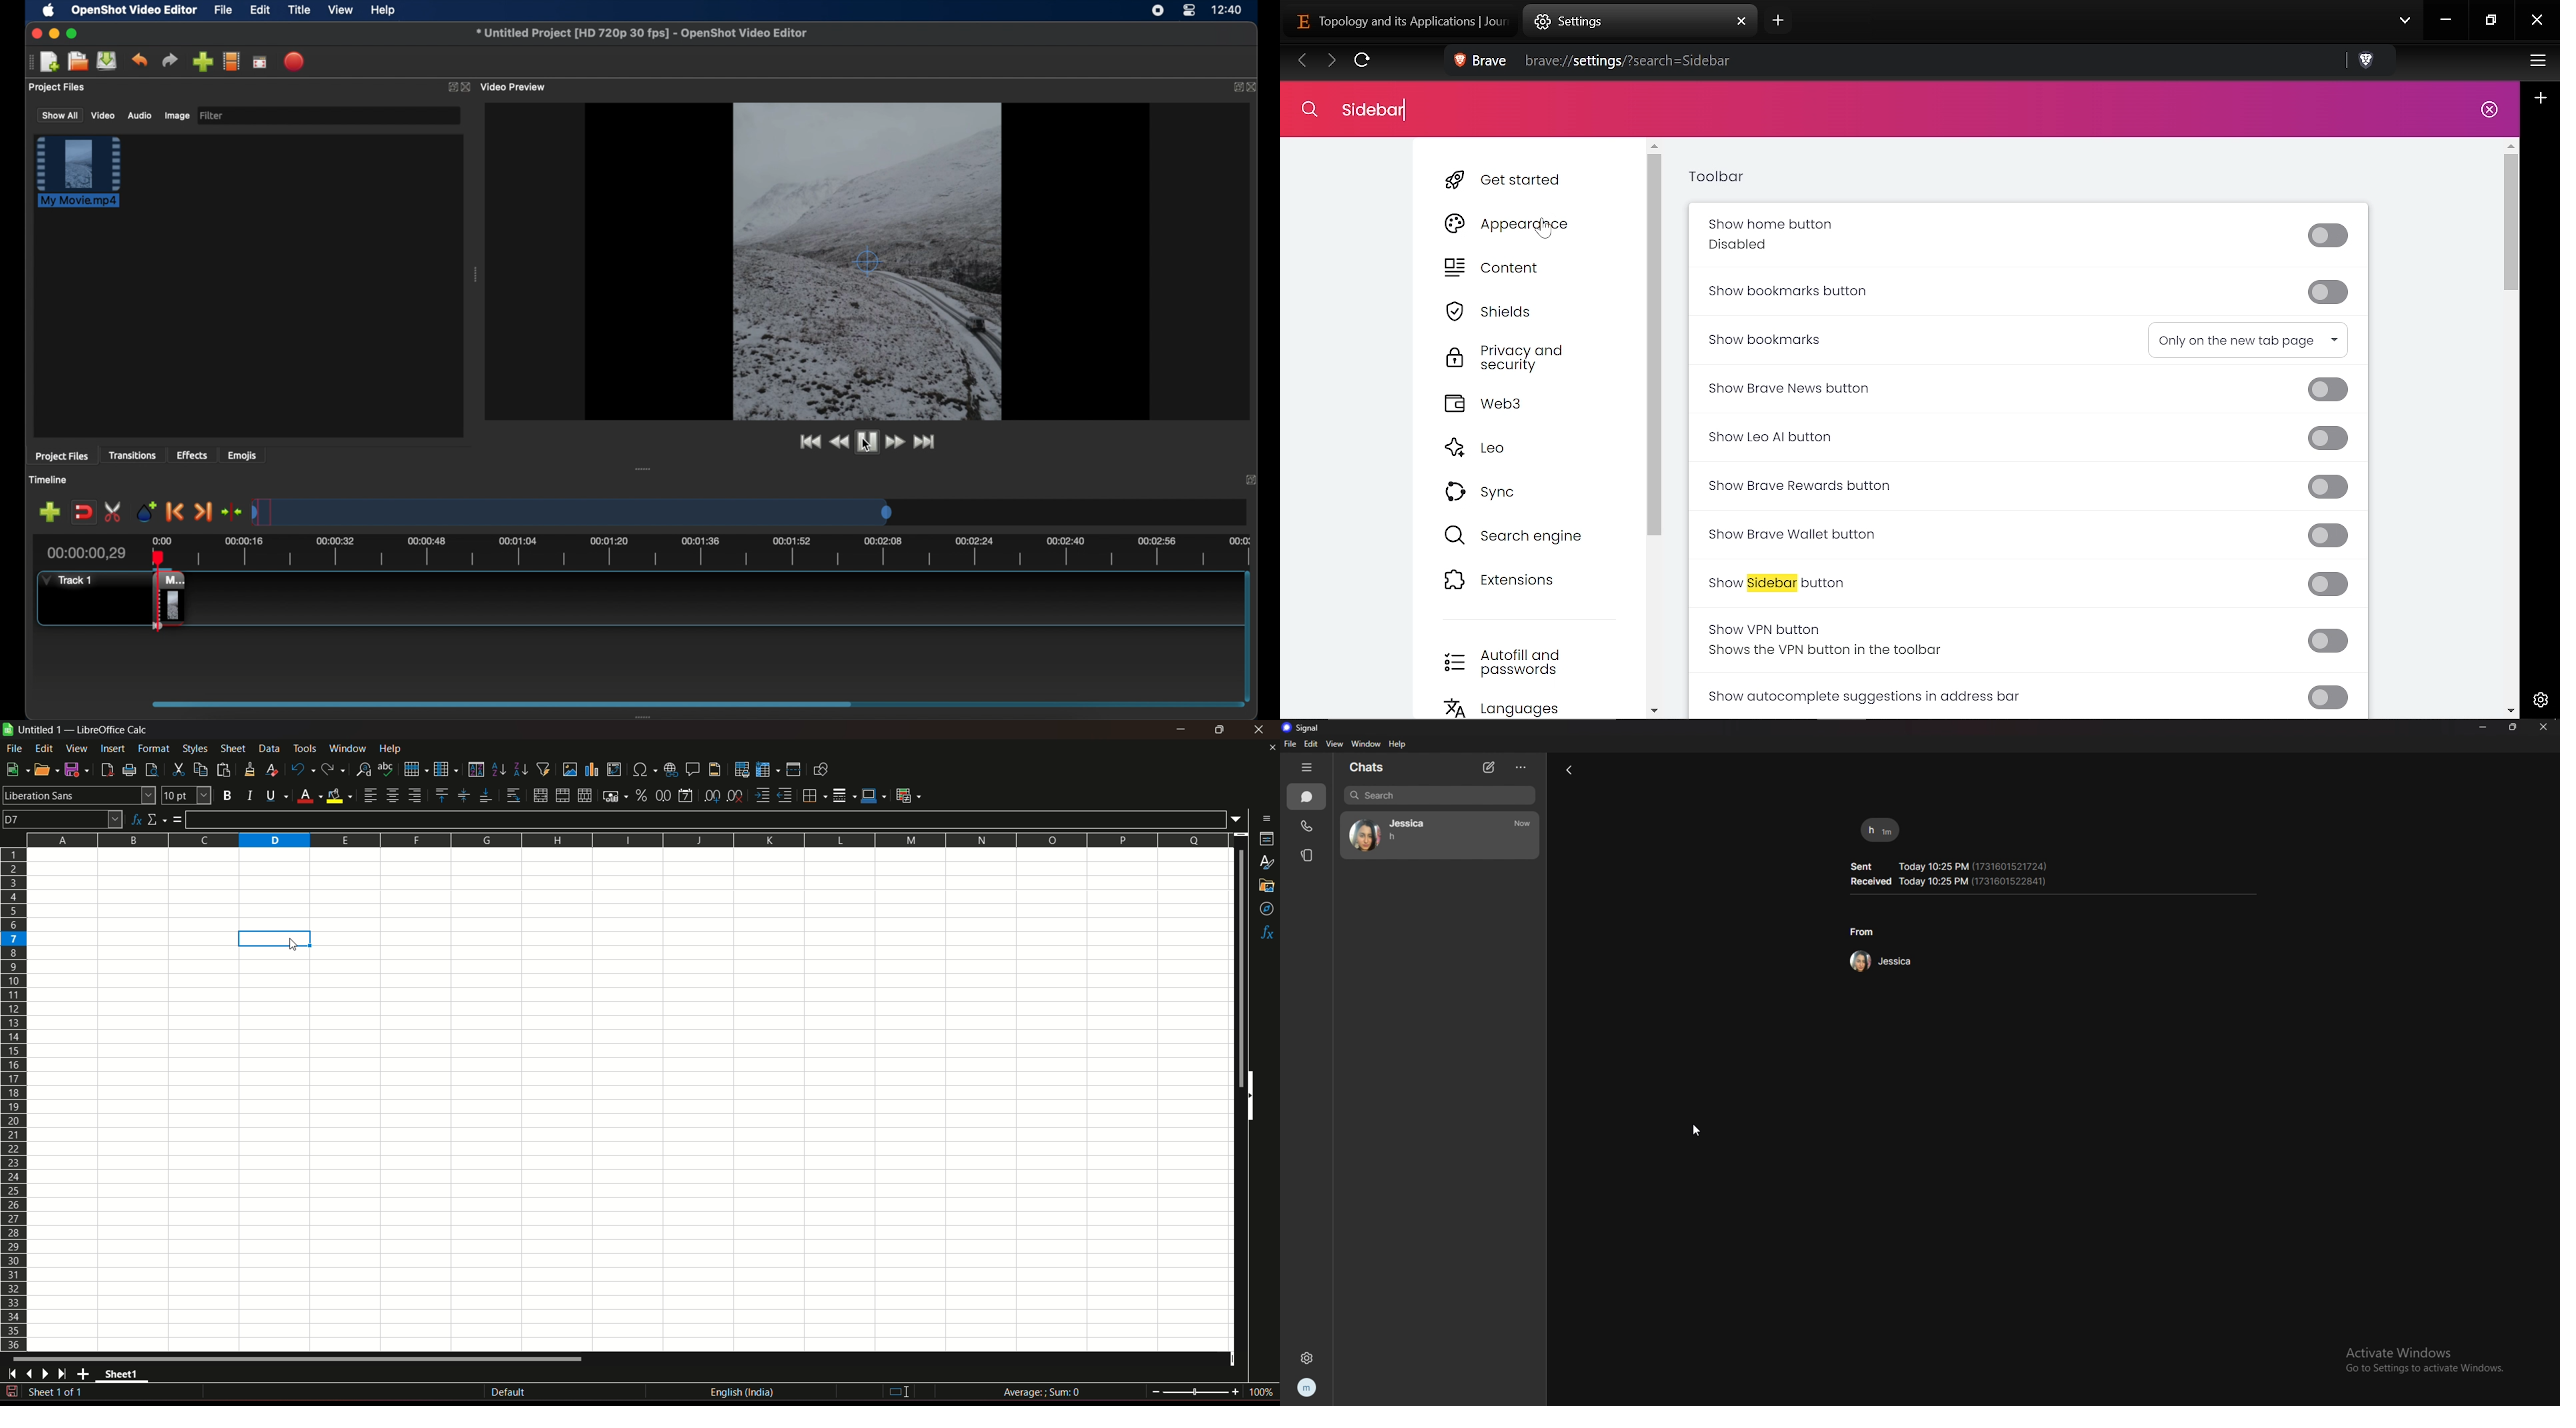  Describe the element at coordinates (1491, 490) in the screenshot. I see `Sync` at that location.